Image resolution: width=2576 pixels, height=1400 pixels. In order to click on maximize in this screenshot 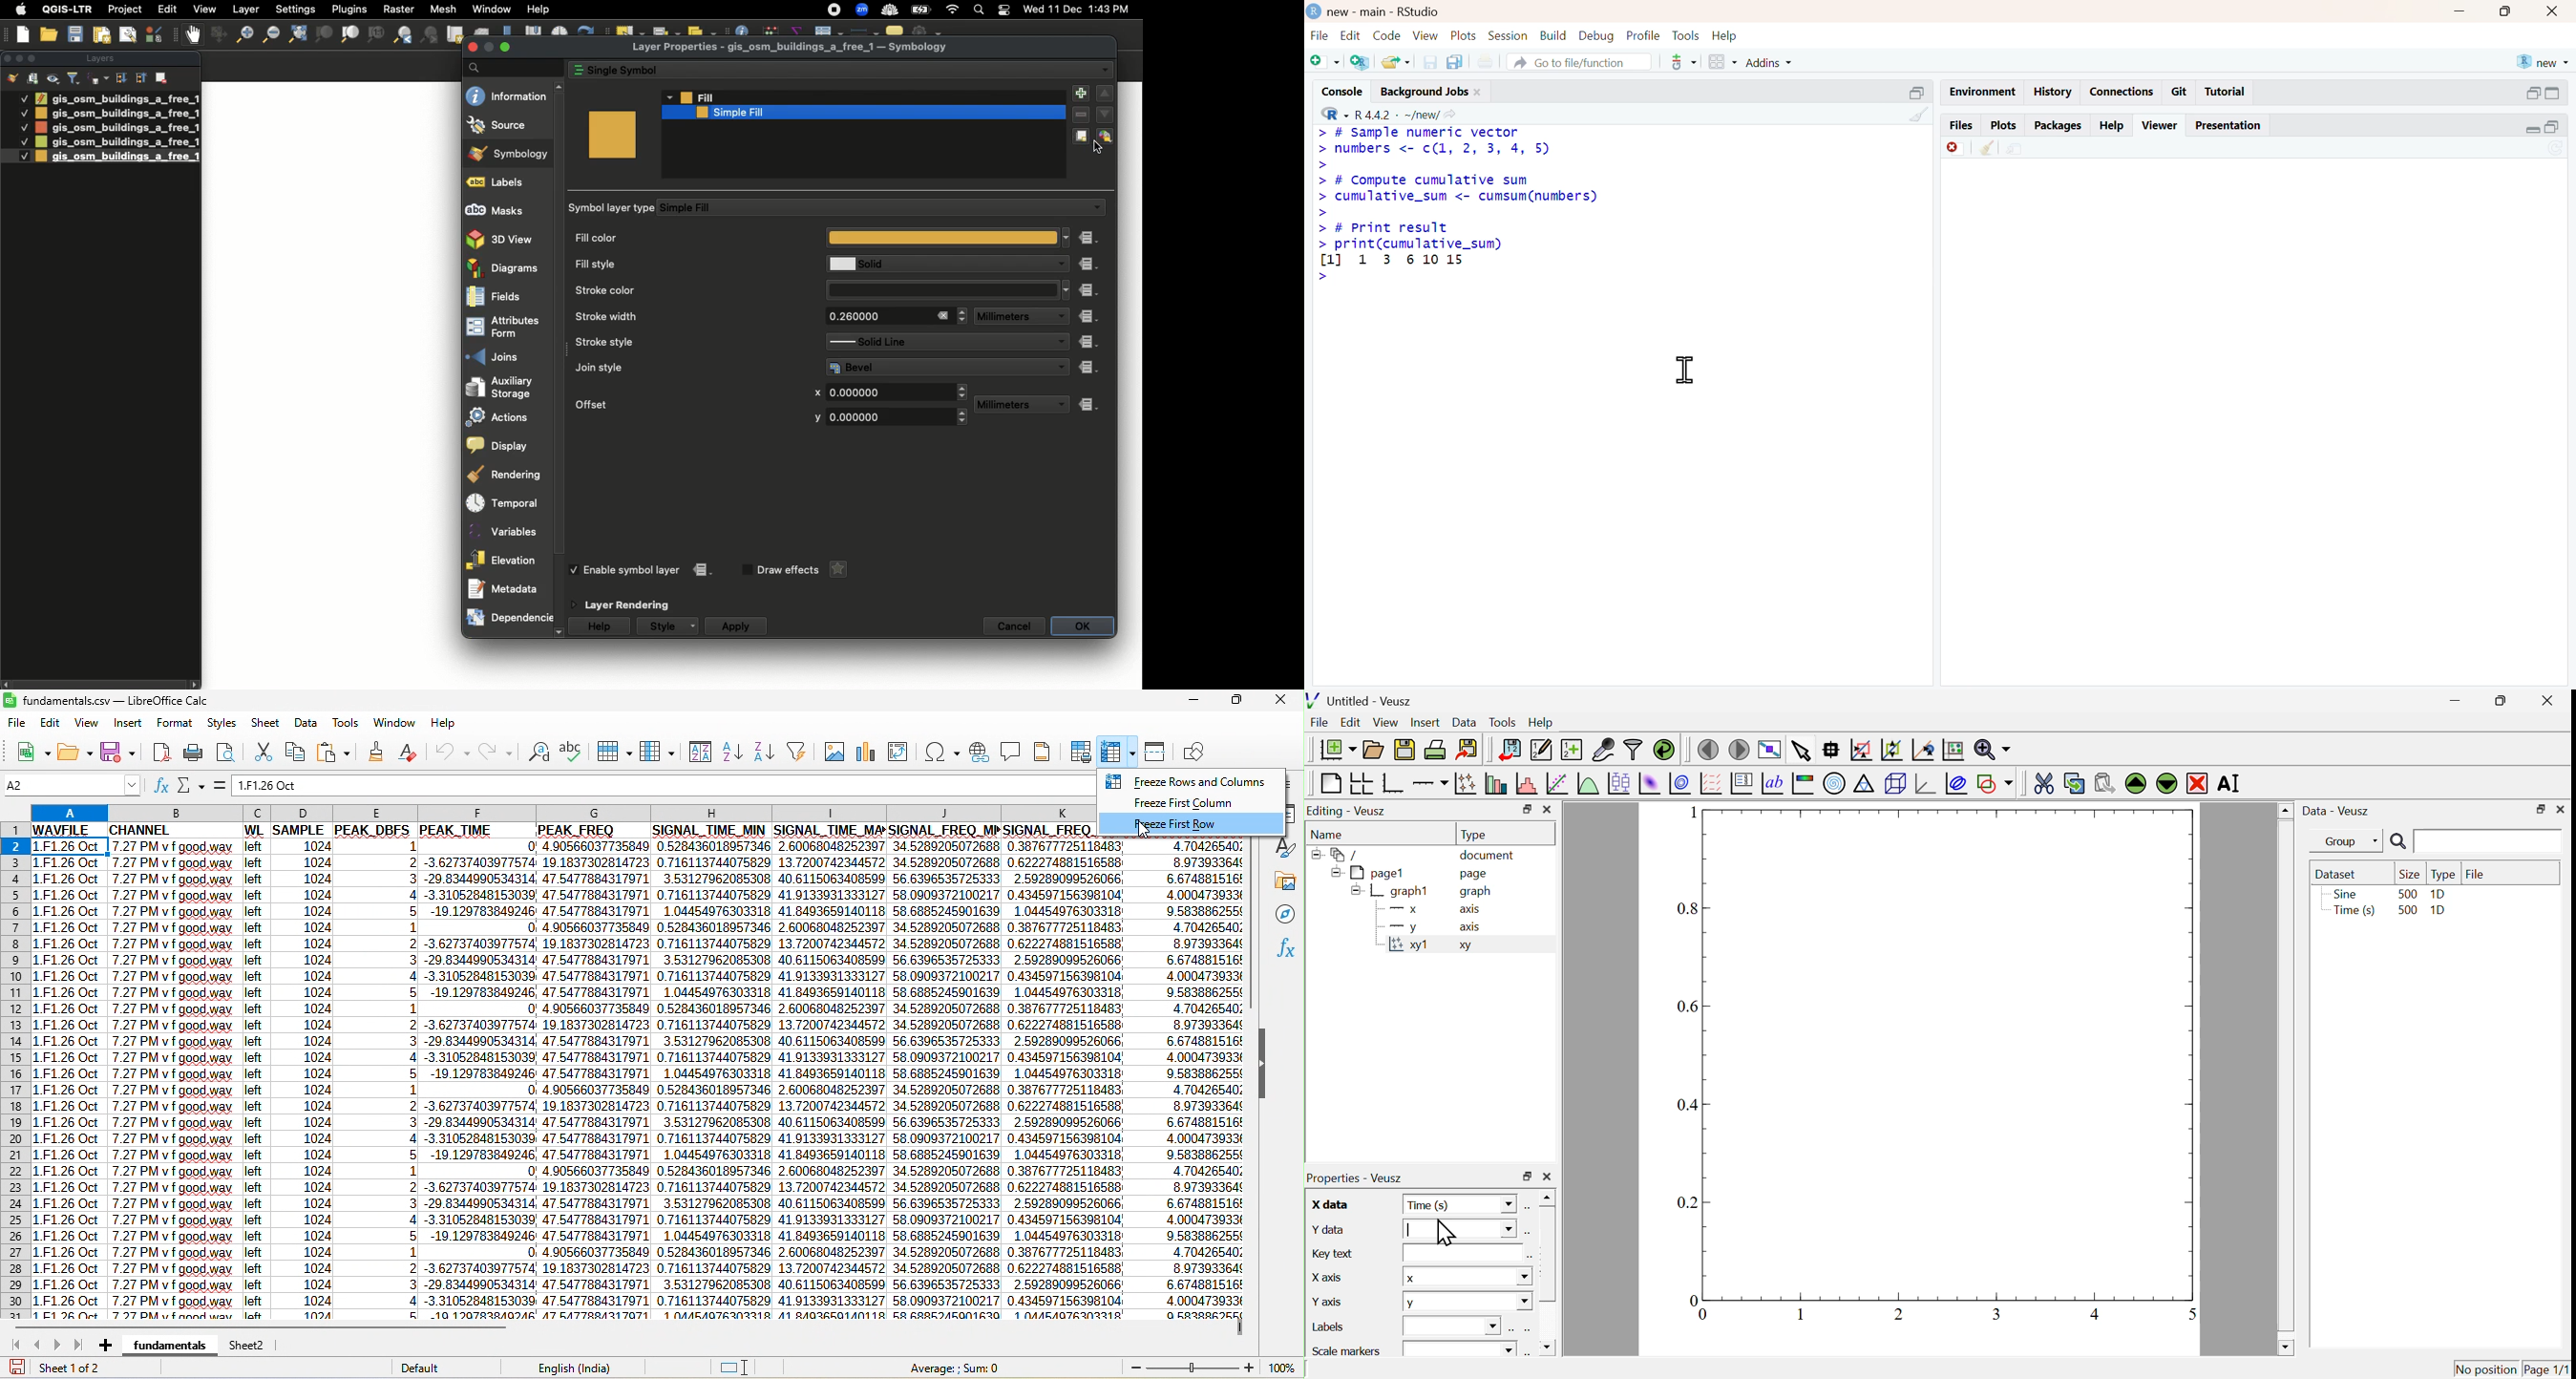, I will do `click(506, 46)`.